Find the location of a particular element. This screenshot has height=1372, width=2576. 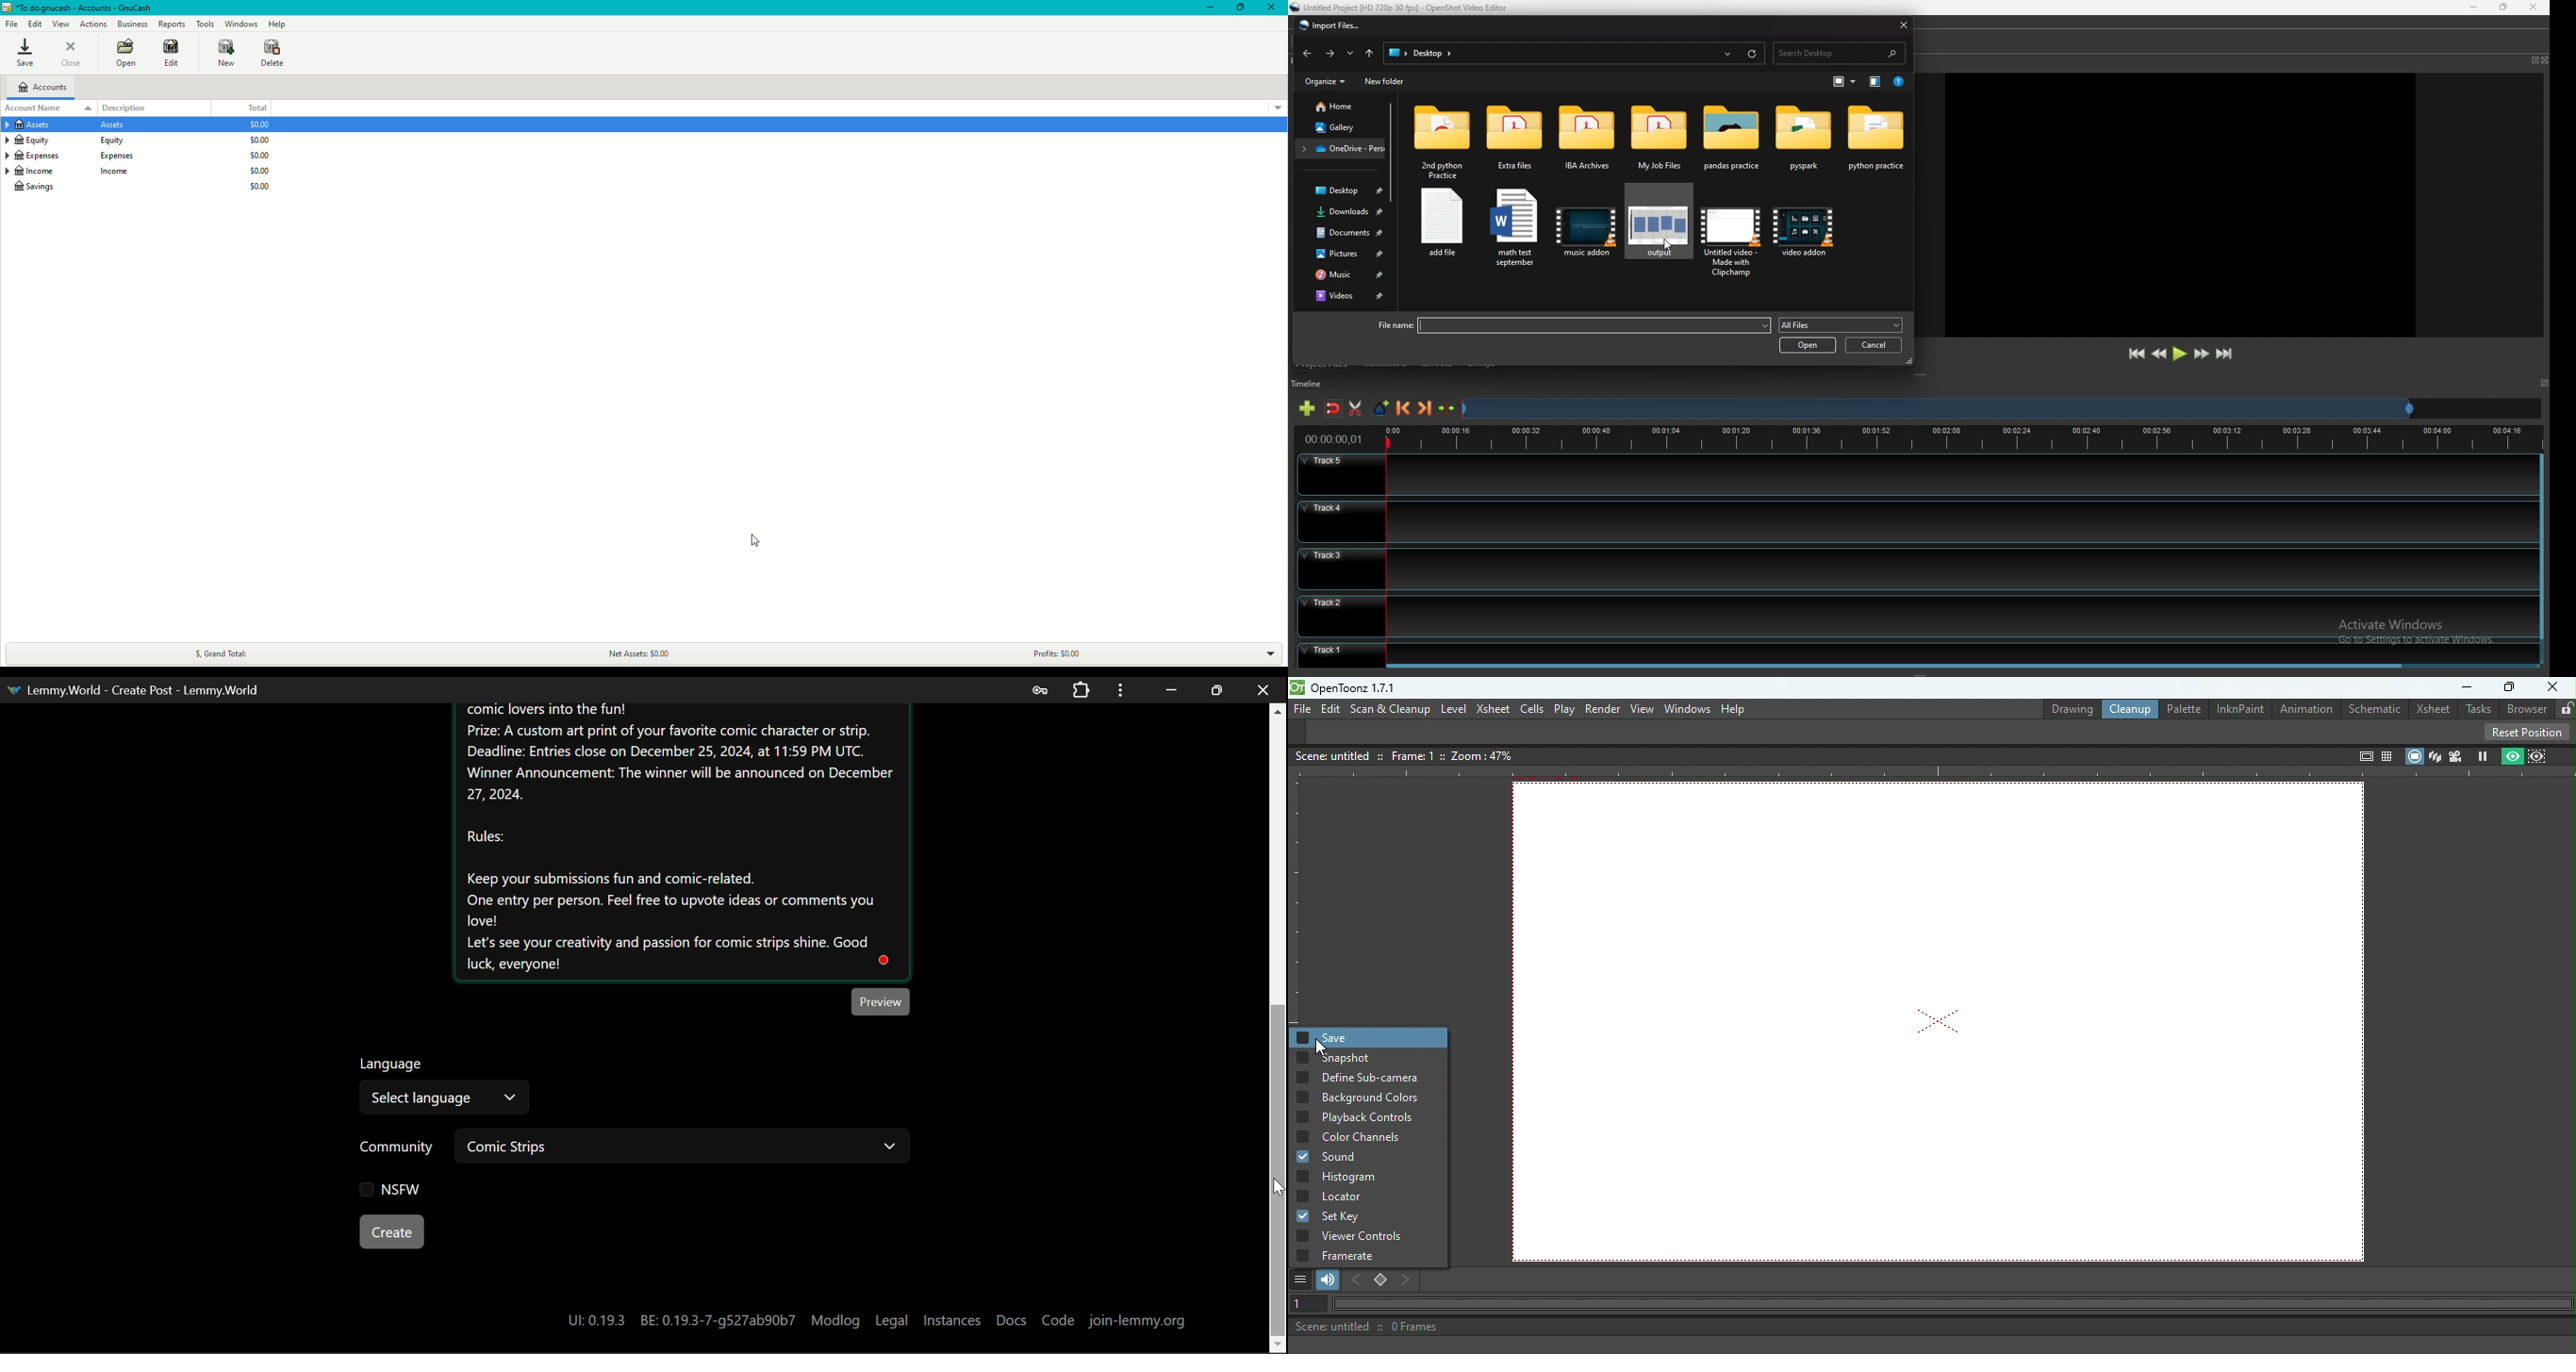

Sound is located at coordinates (1326, 1156).